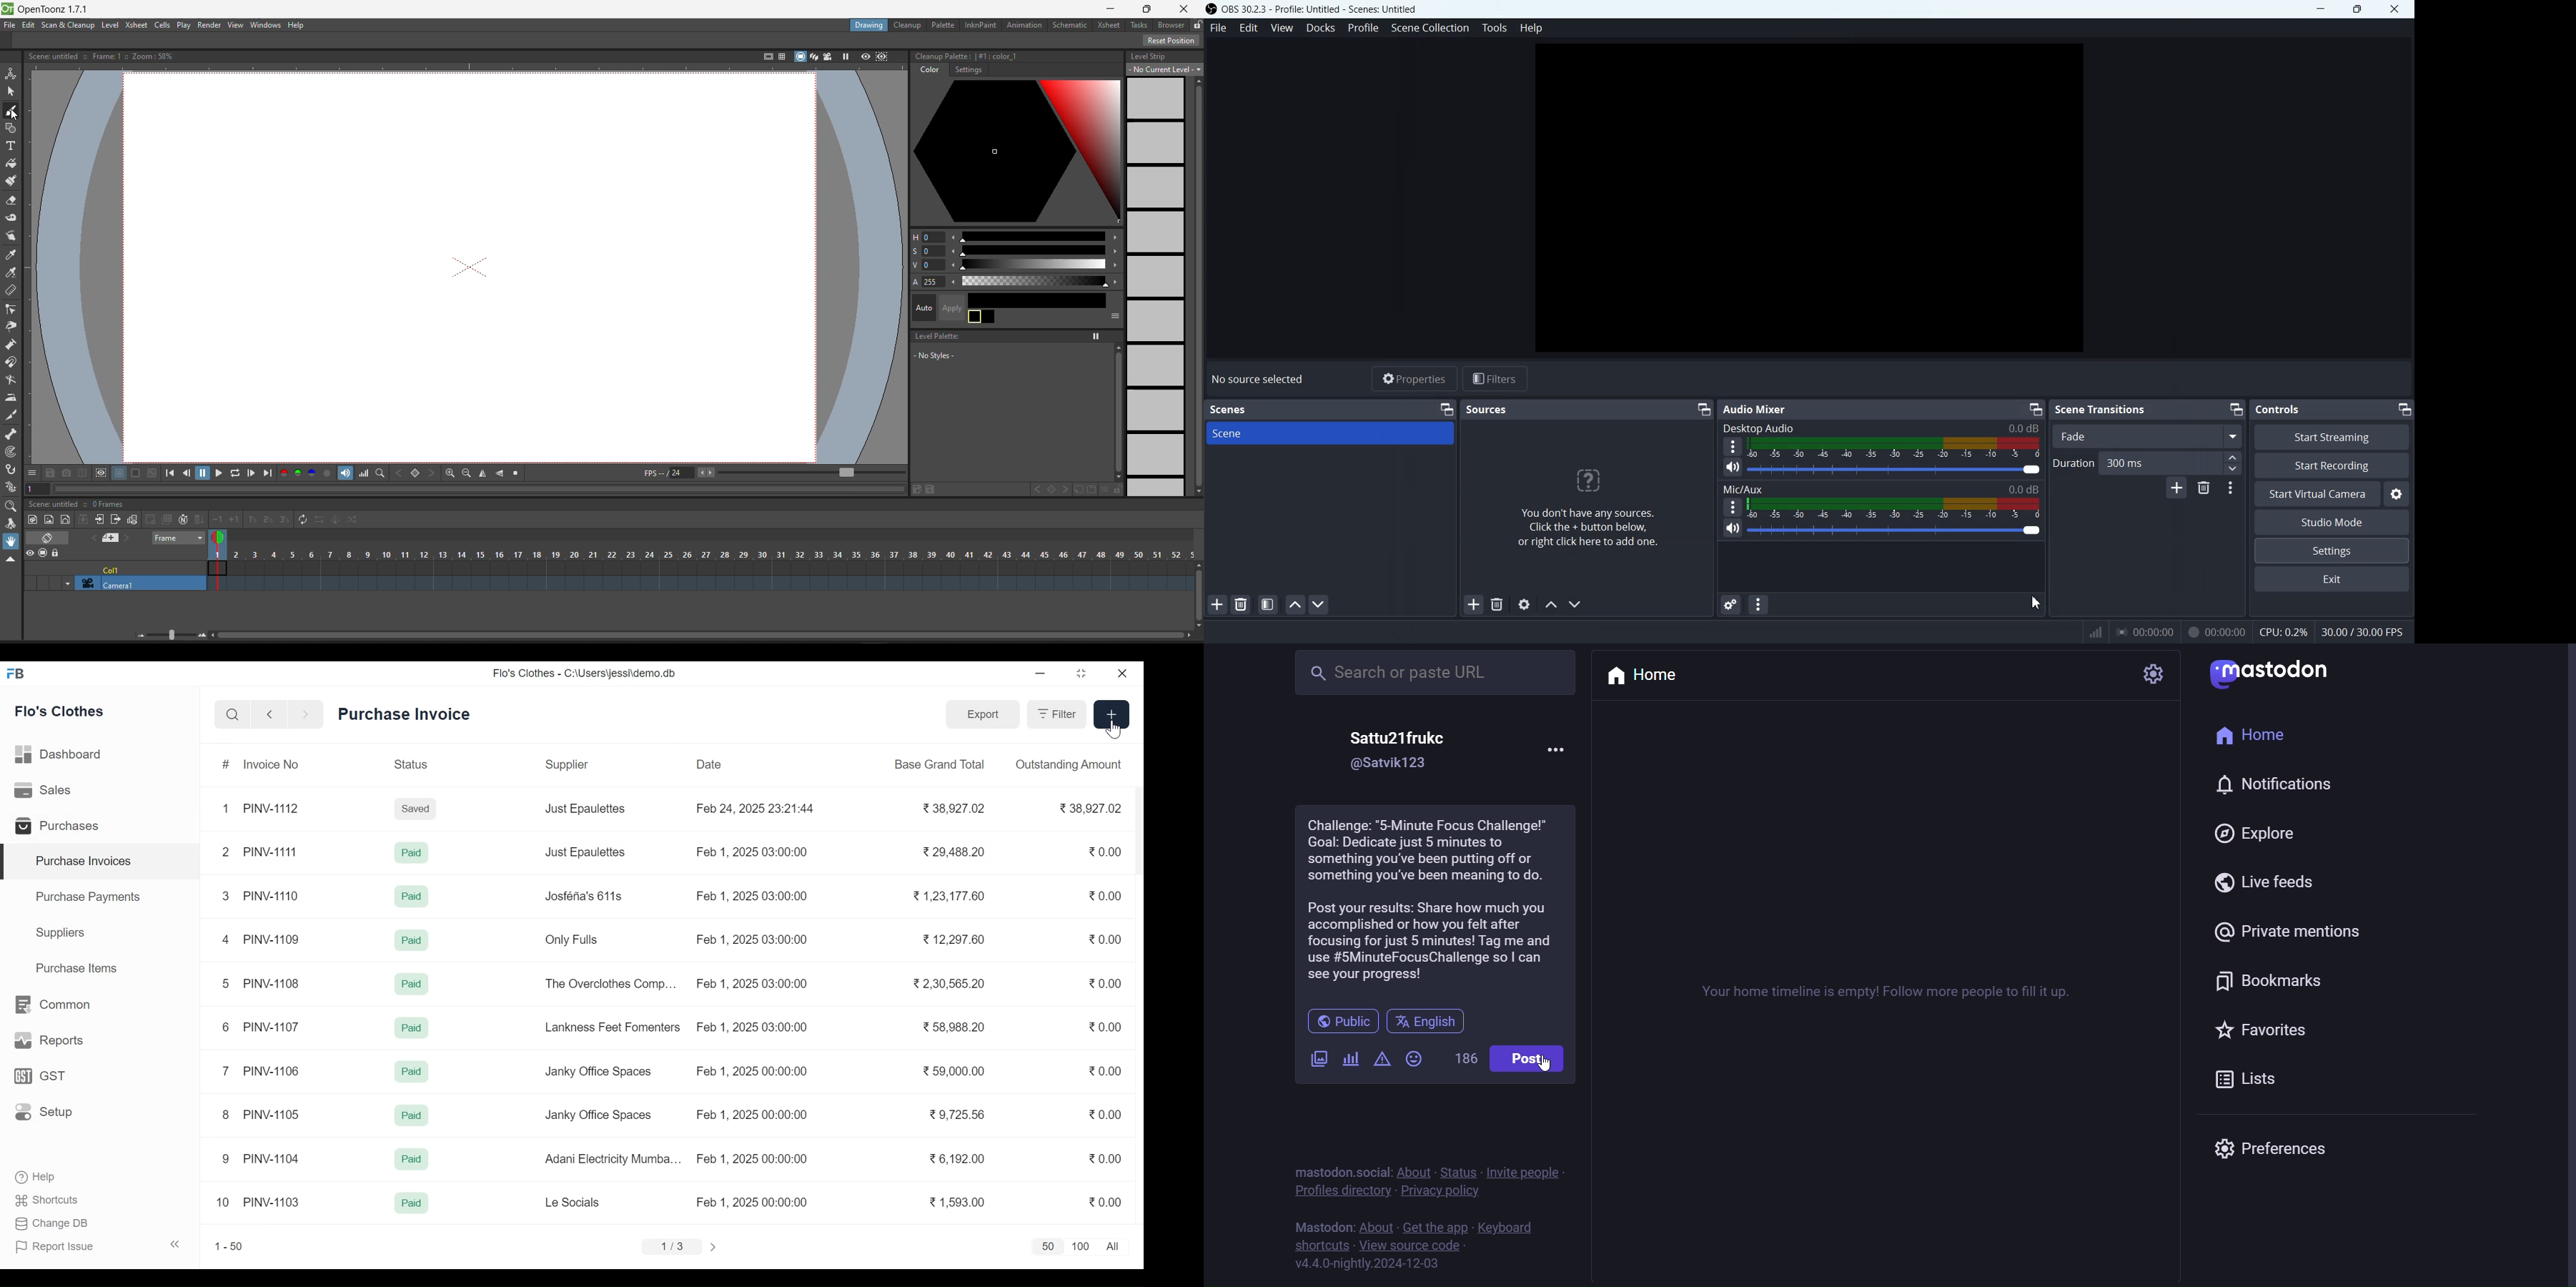  I want to click on Help, so click(39, 1177).